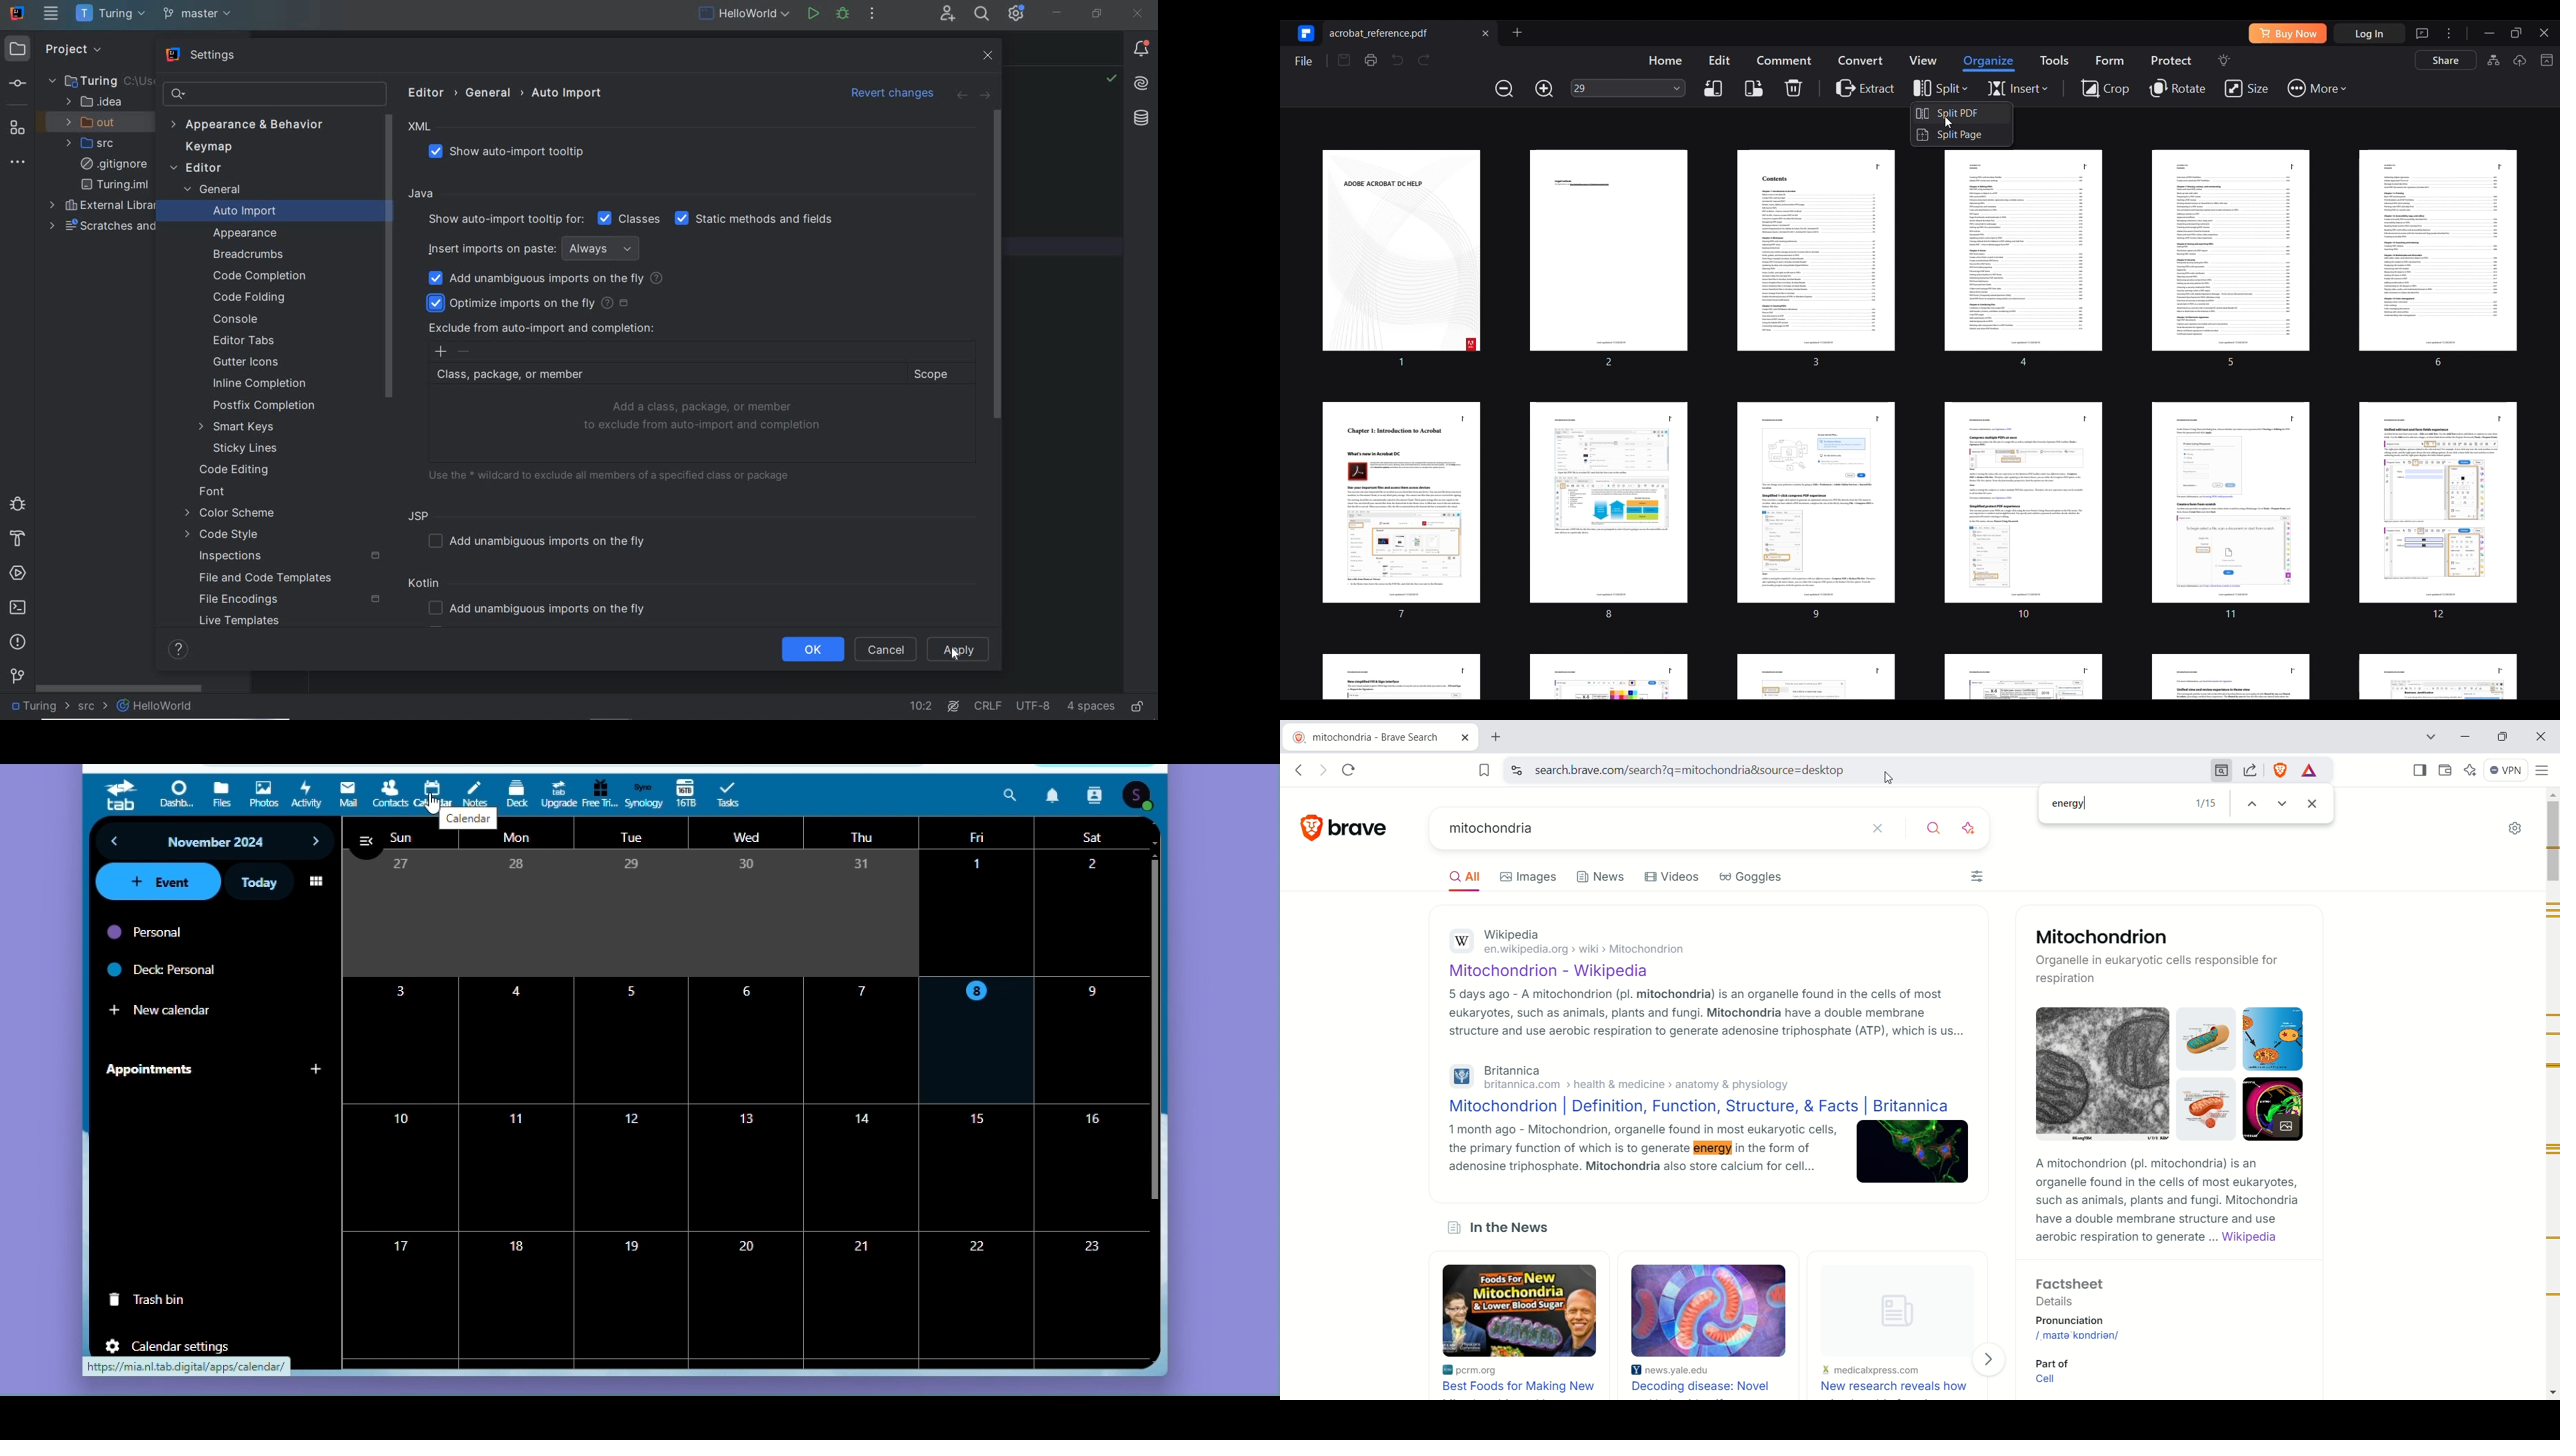  What do you see at coordinates (422, 515) in the screenshot?
I see `JSP` at bounding box center [422, 515].